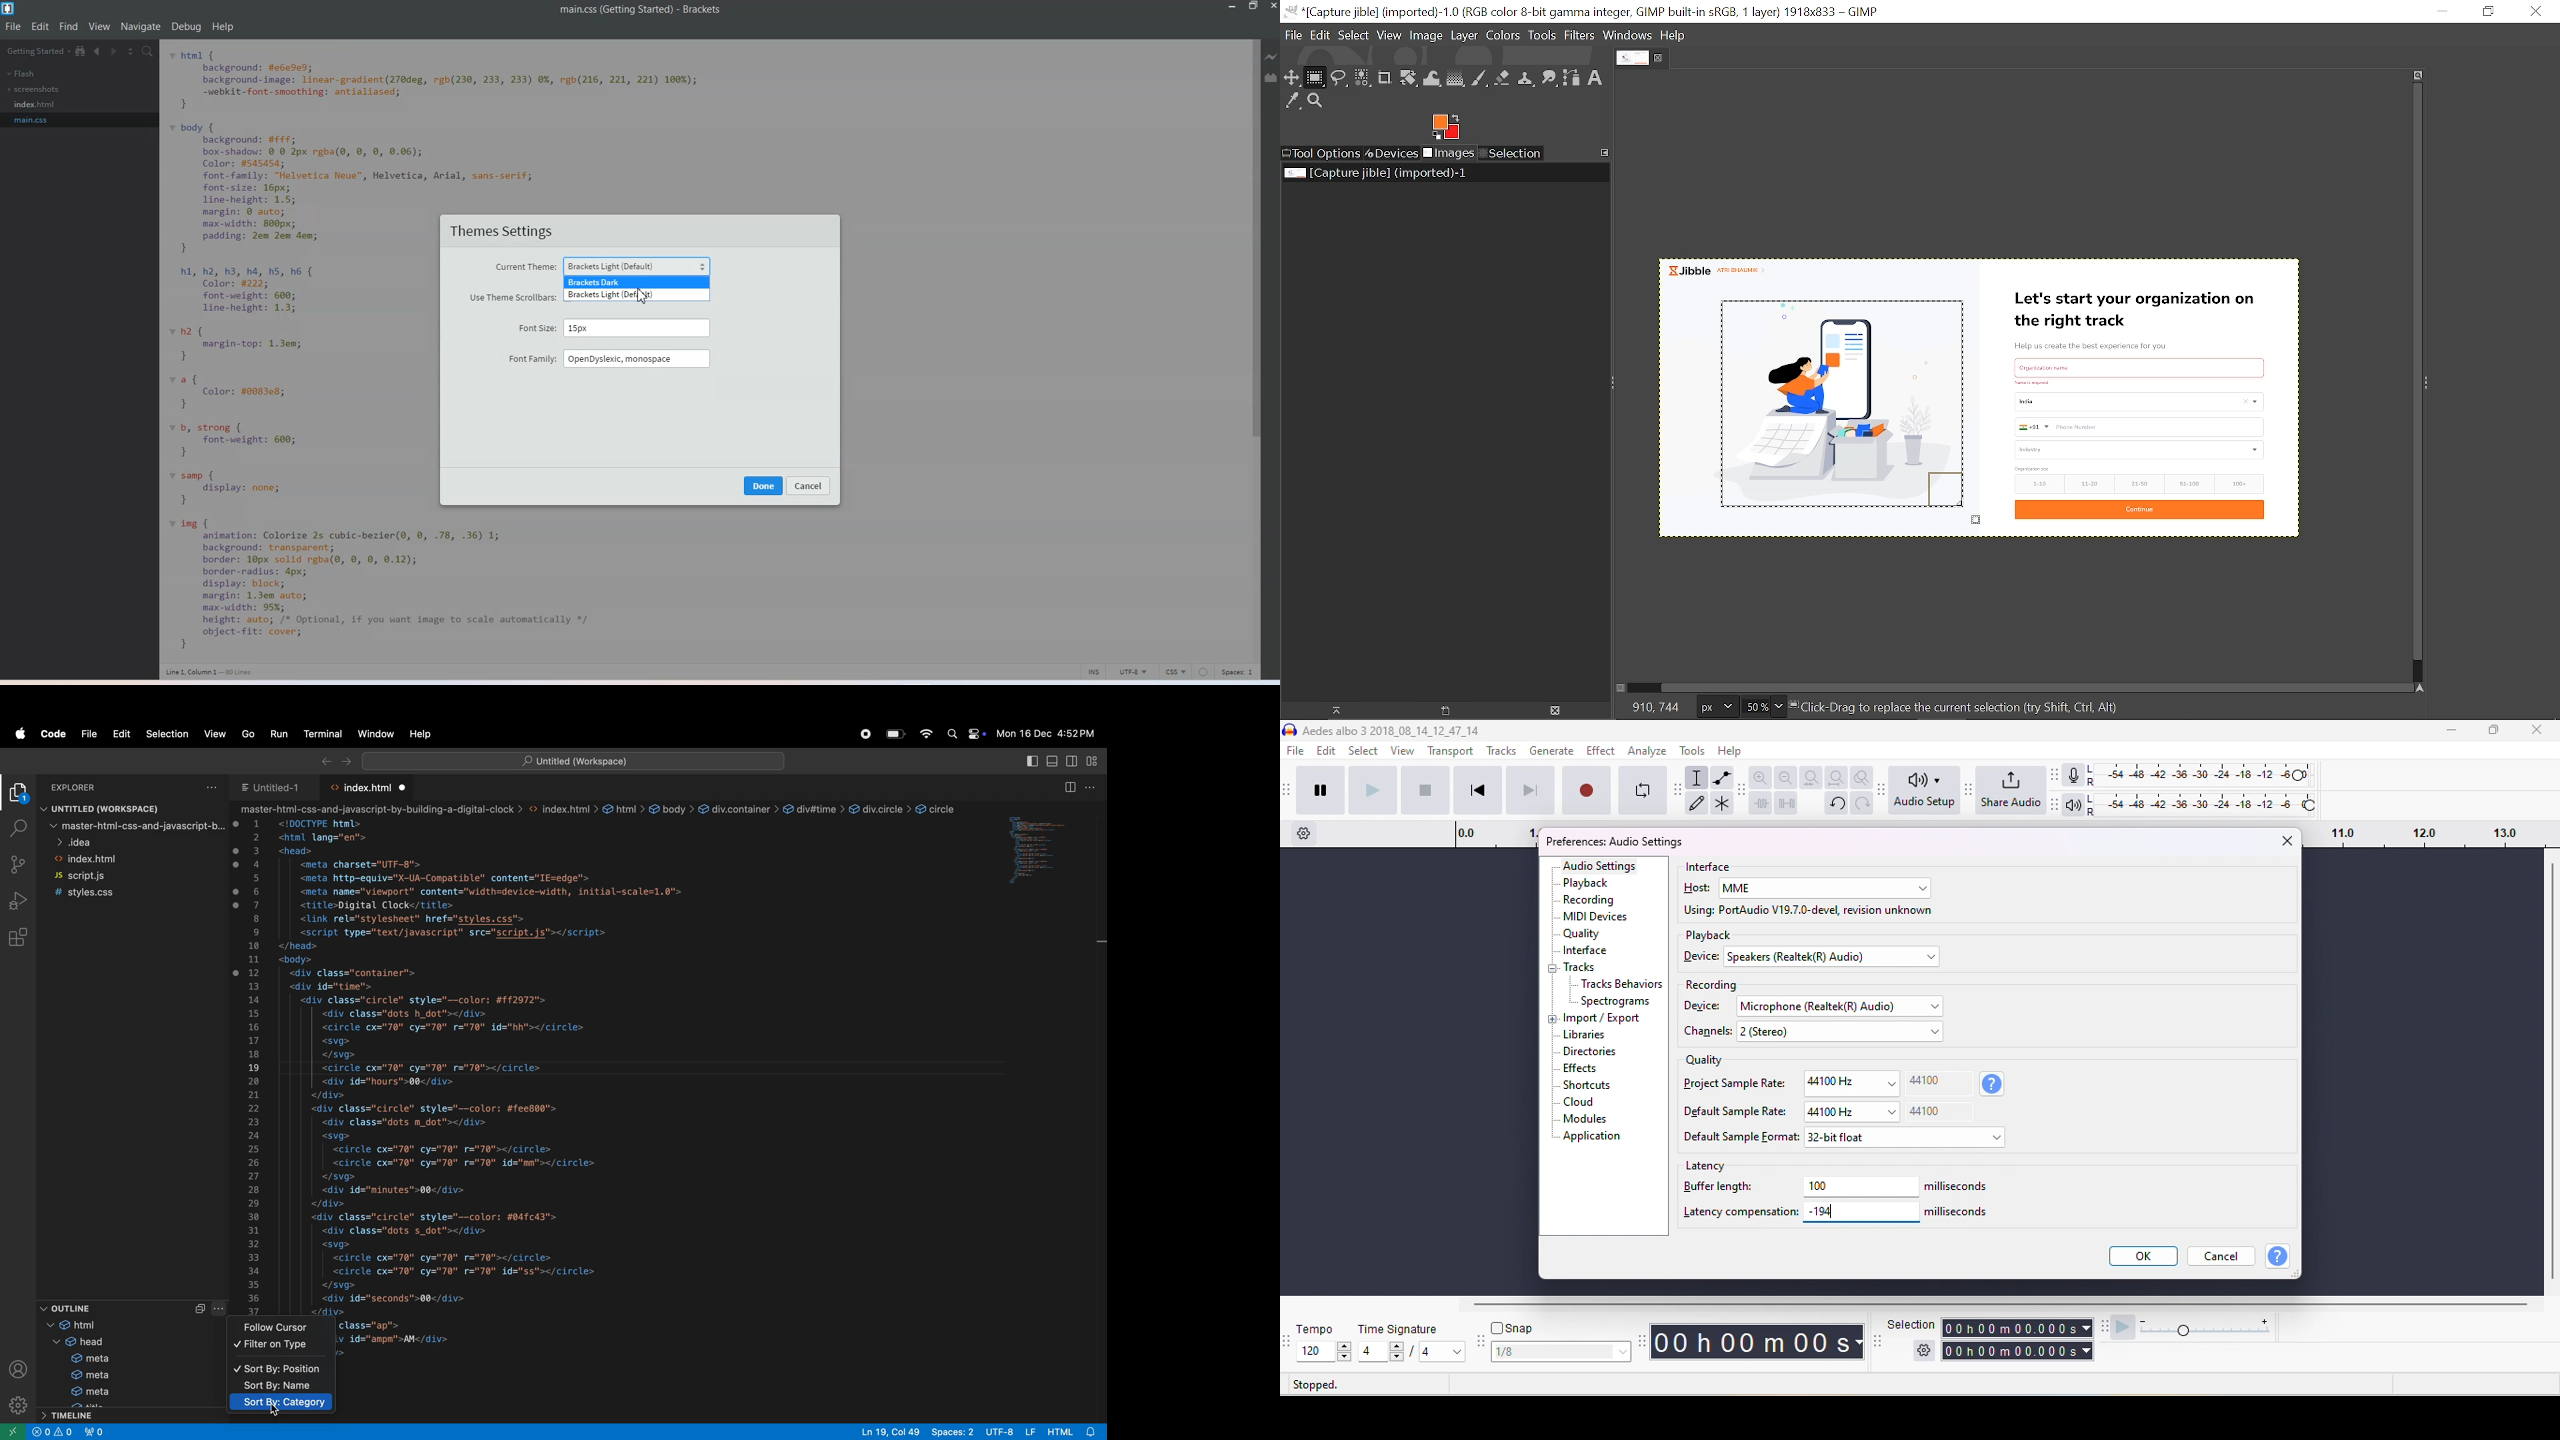 This screenshot has height=1456, width=2576. I want to click on effect, so click(1600, 750).